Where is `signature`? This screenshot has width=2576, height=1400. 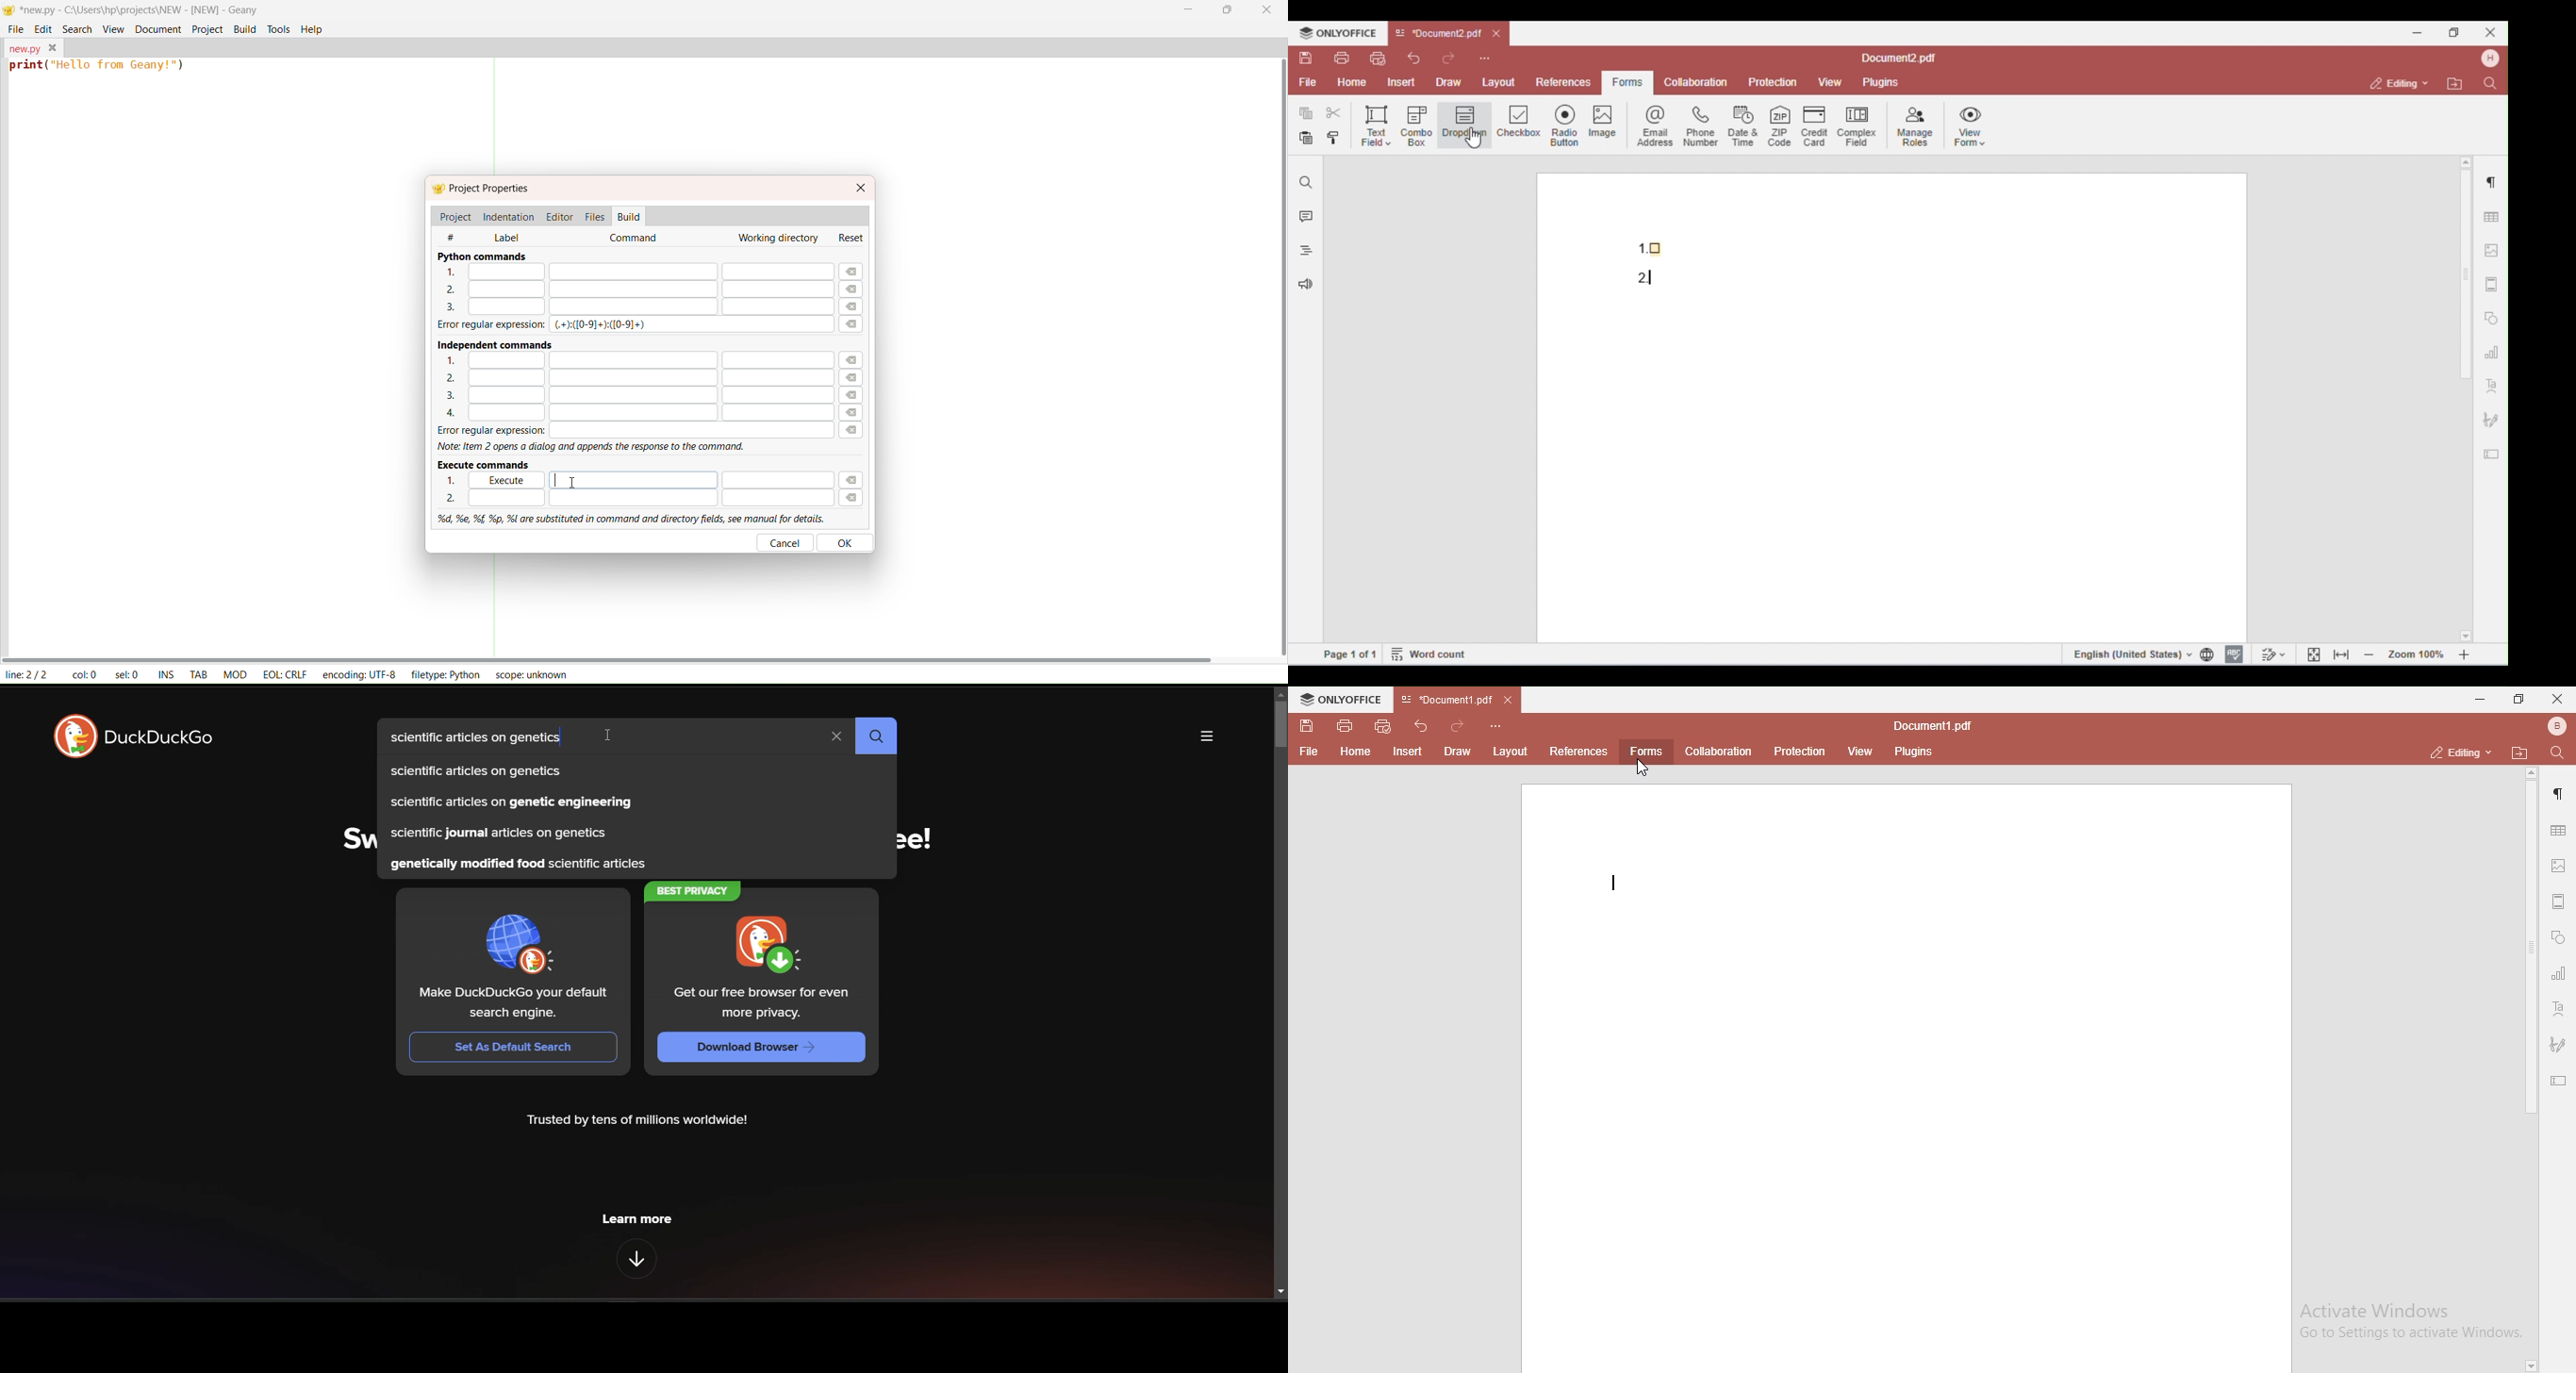 signature is located at coordinates (2558, 1044).